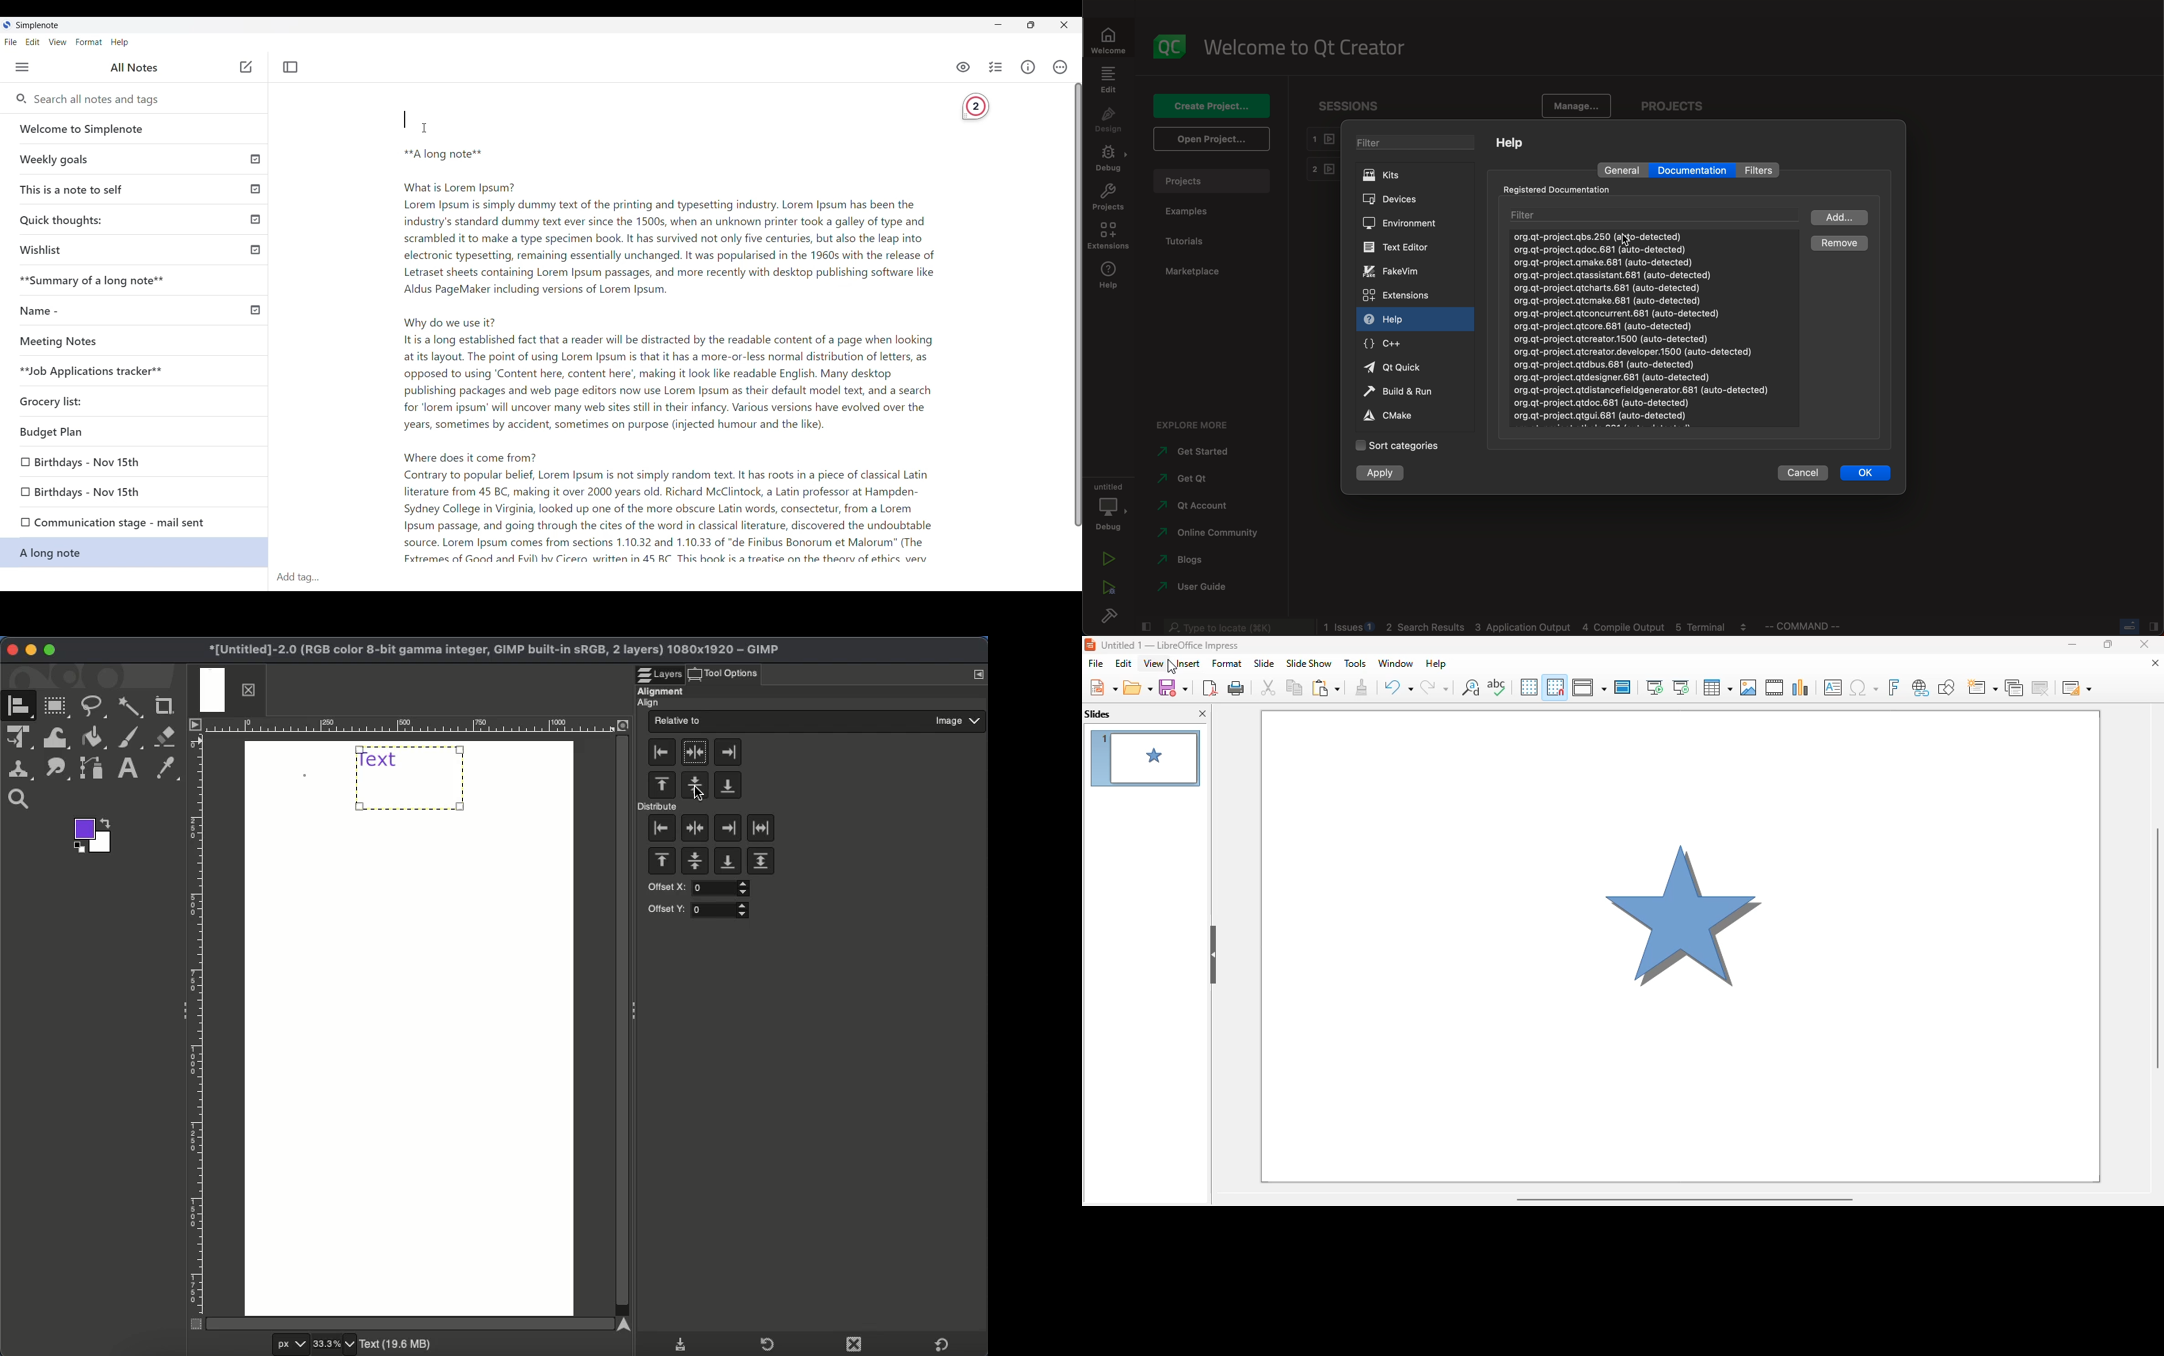 The height and width of the screenshot is (1372, 2184). Describe the element at coordinates (22, 707) in the screenshot. I see `A` at that location.